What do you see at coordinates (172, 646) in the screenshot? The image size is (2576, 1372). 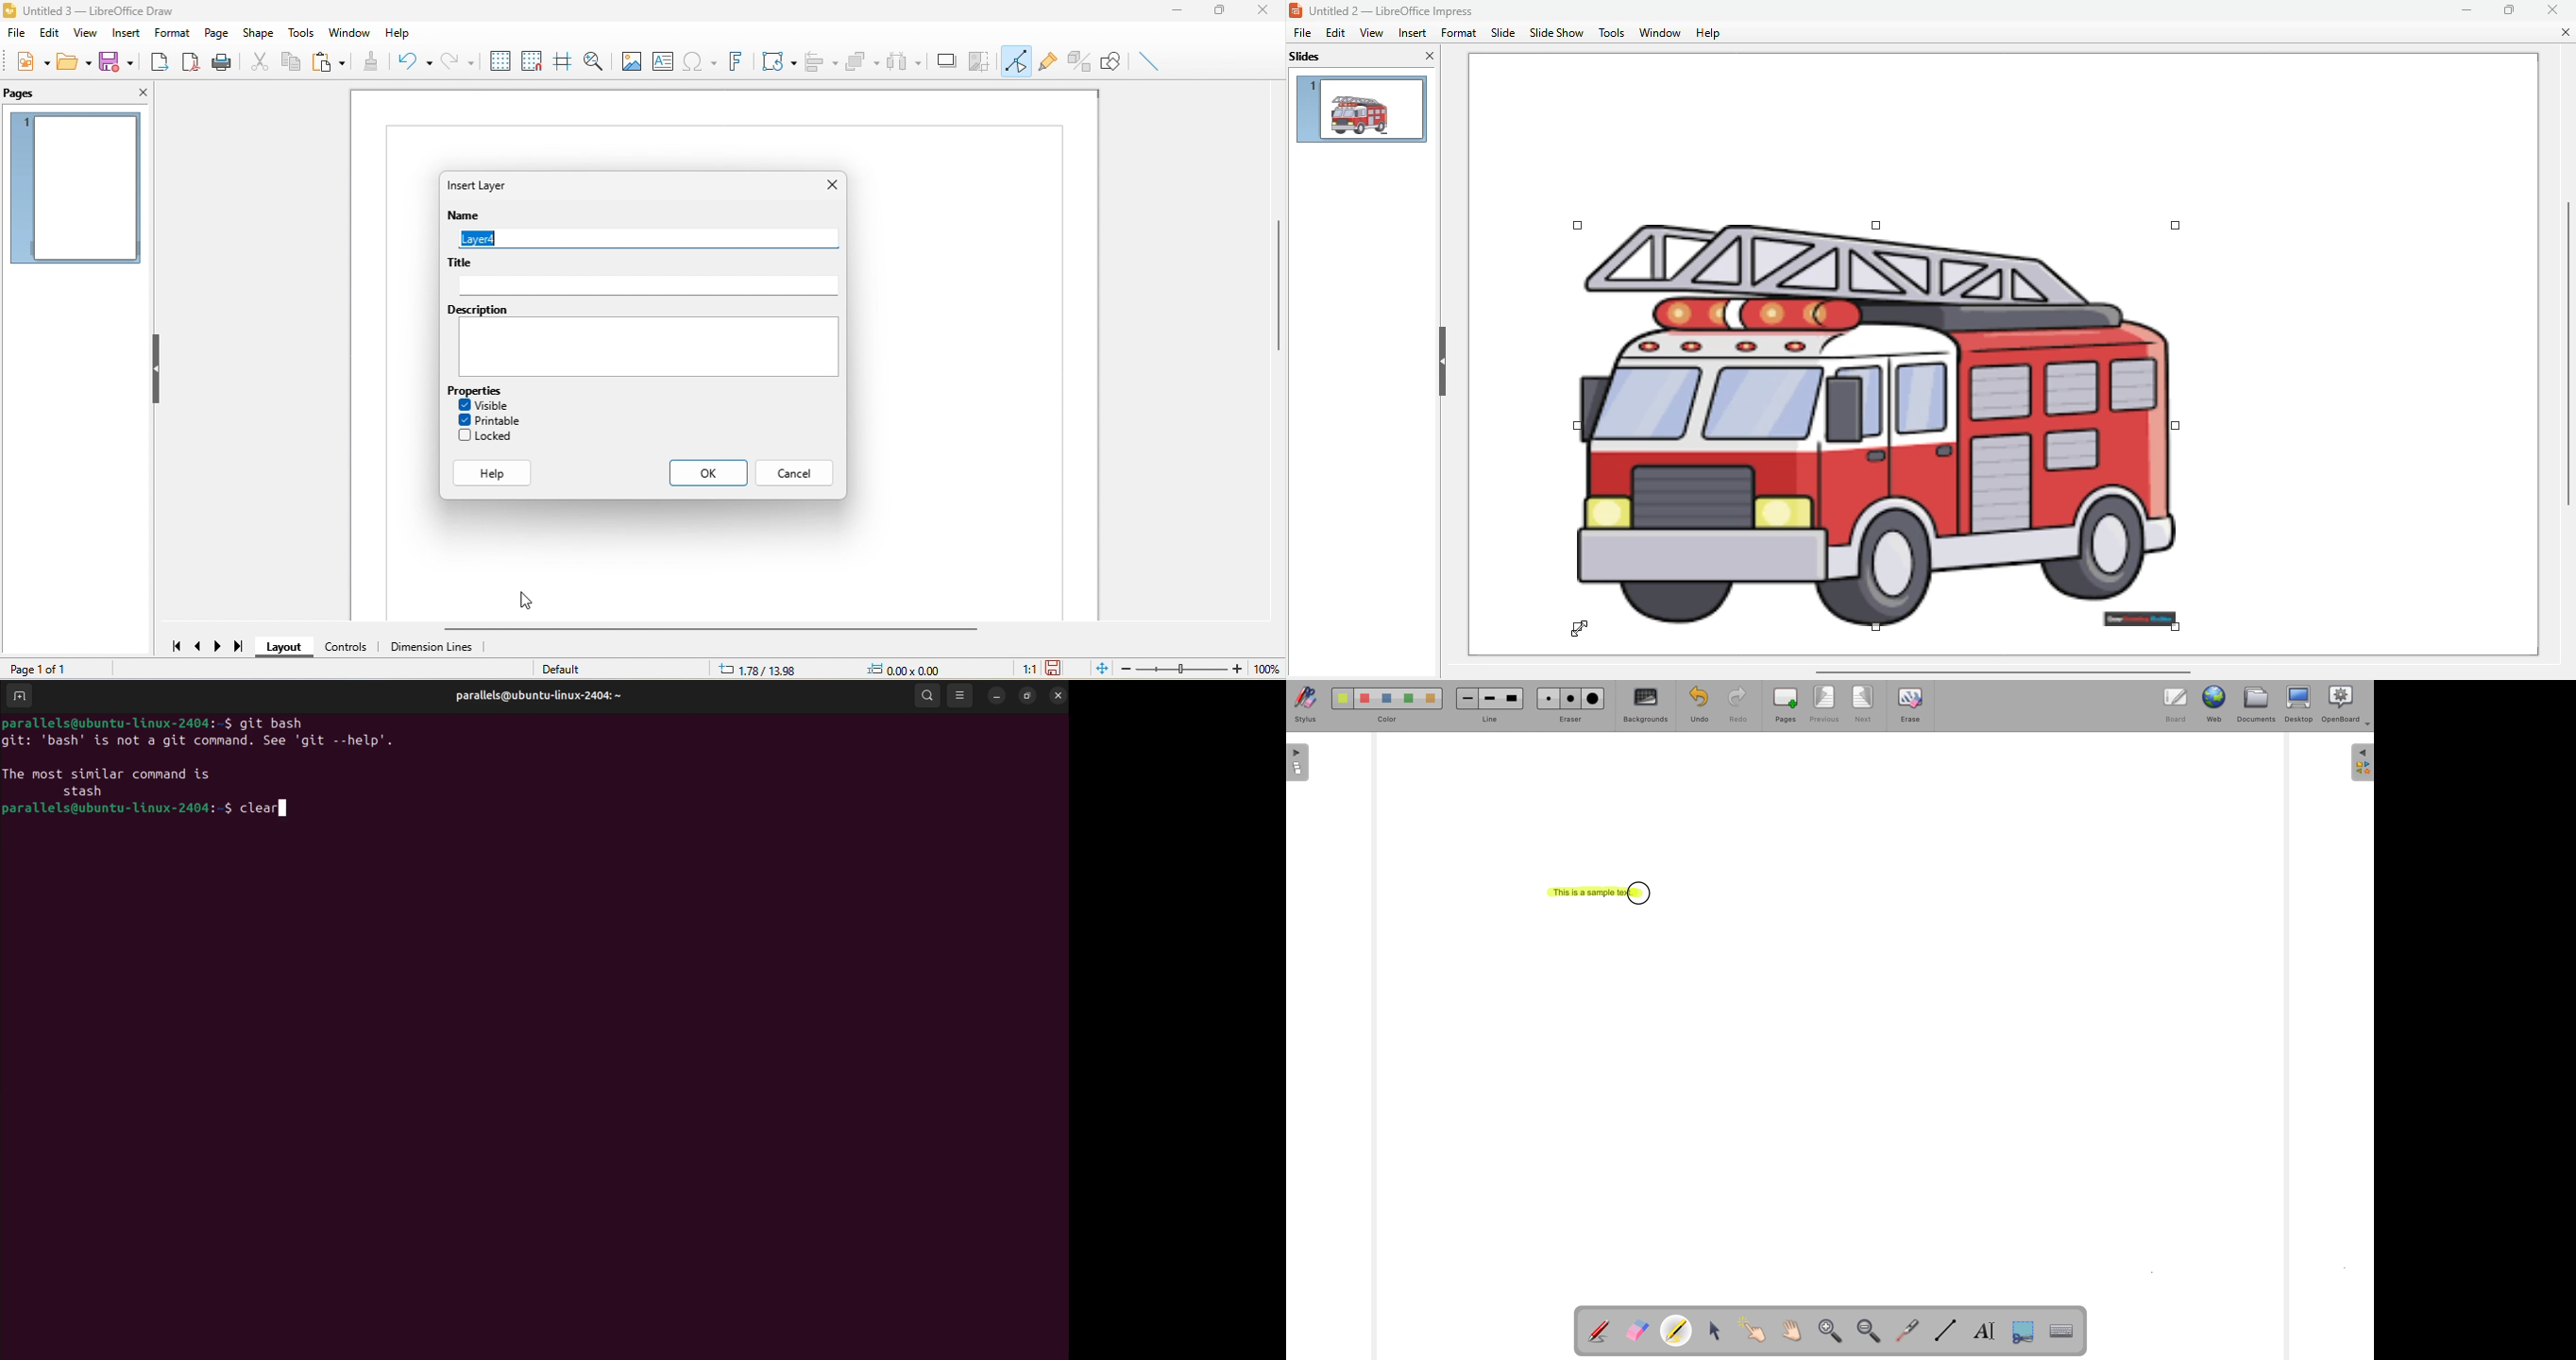 I see `first page` at bounding box center [172, 646].